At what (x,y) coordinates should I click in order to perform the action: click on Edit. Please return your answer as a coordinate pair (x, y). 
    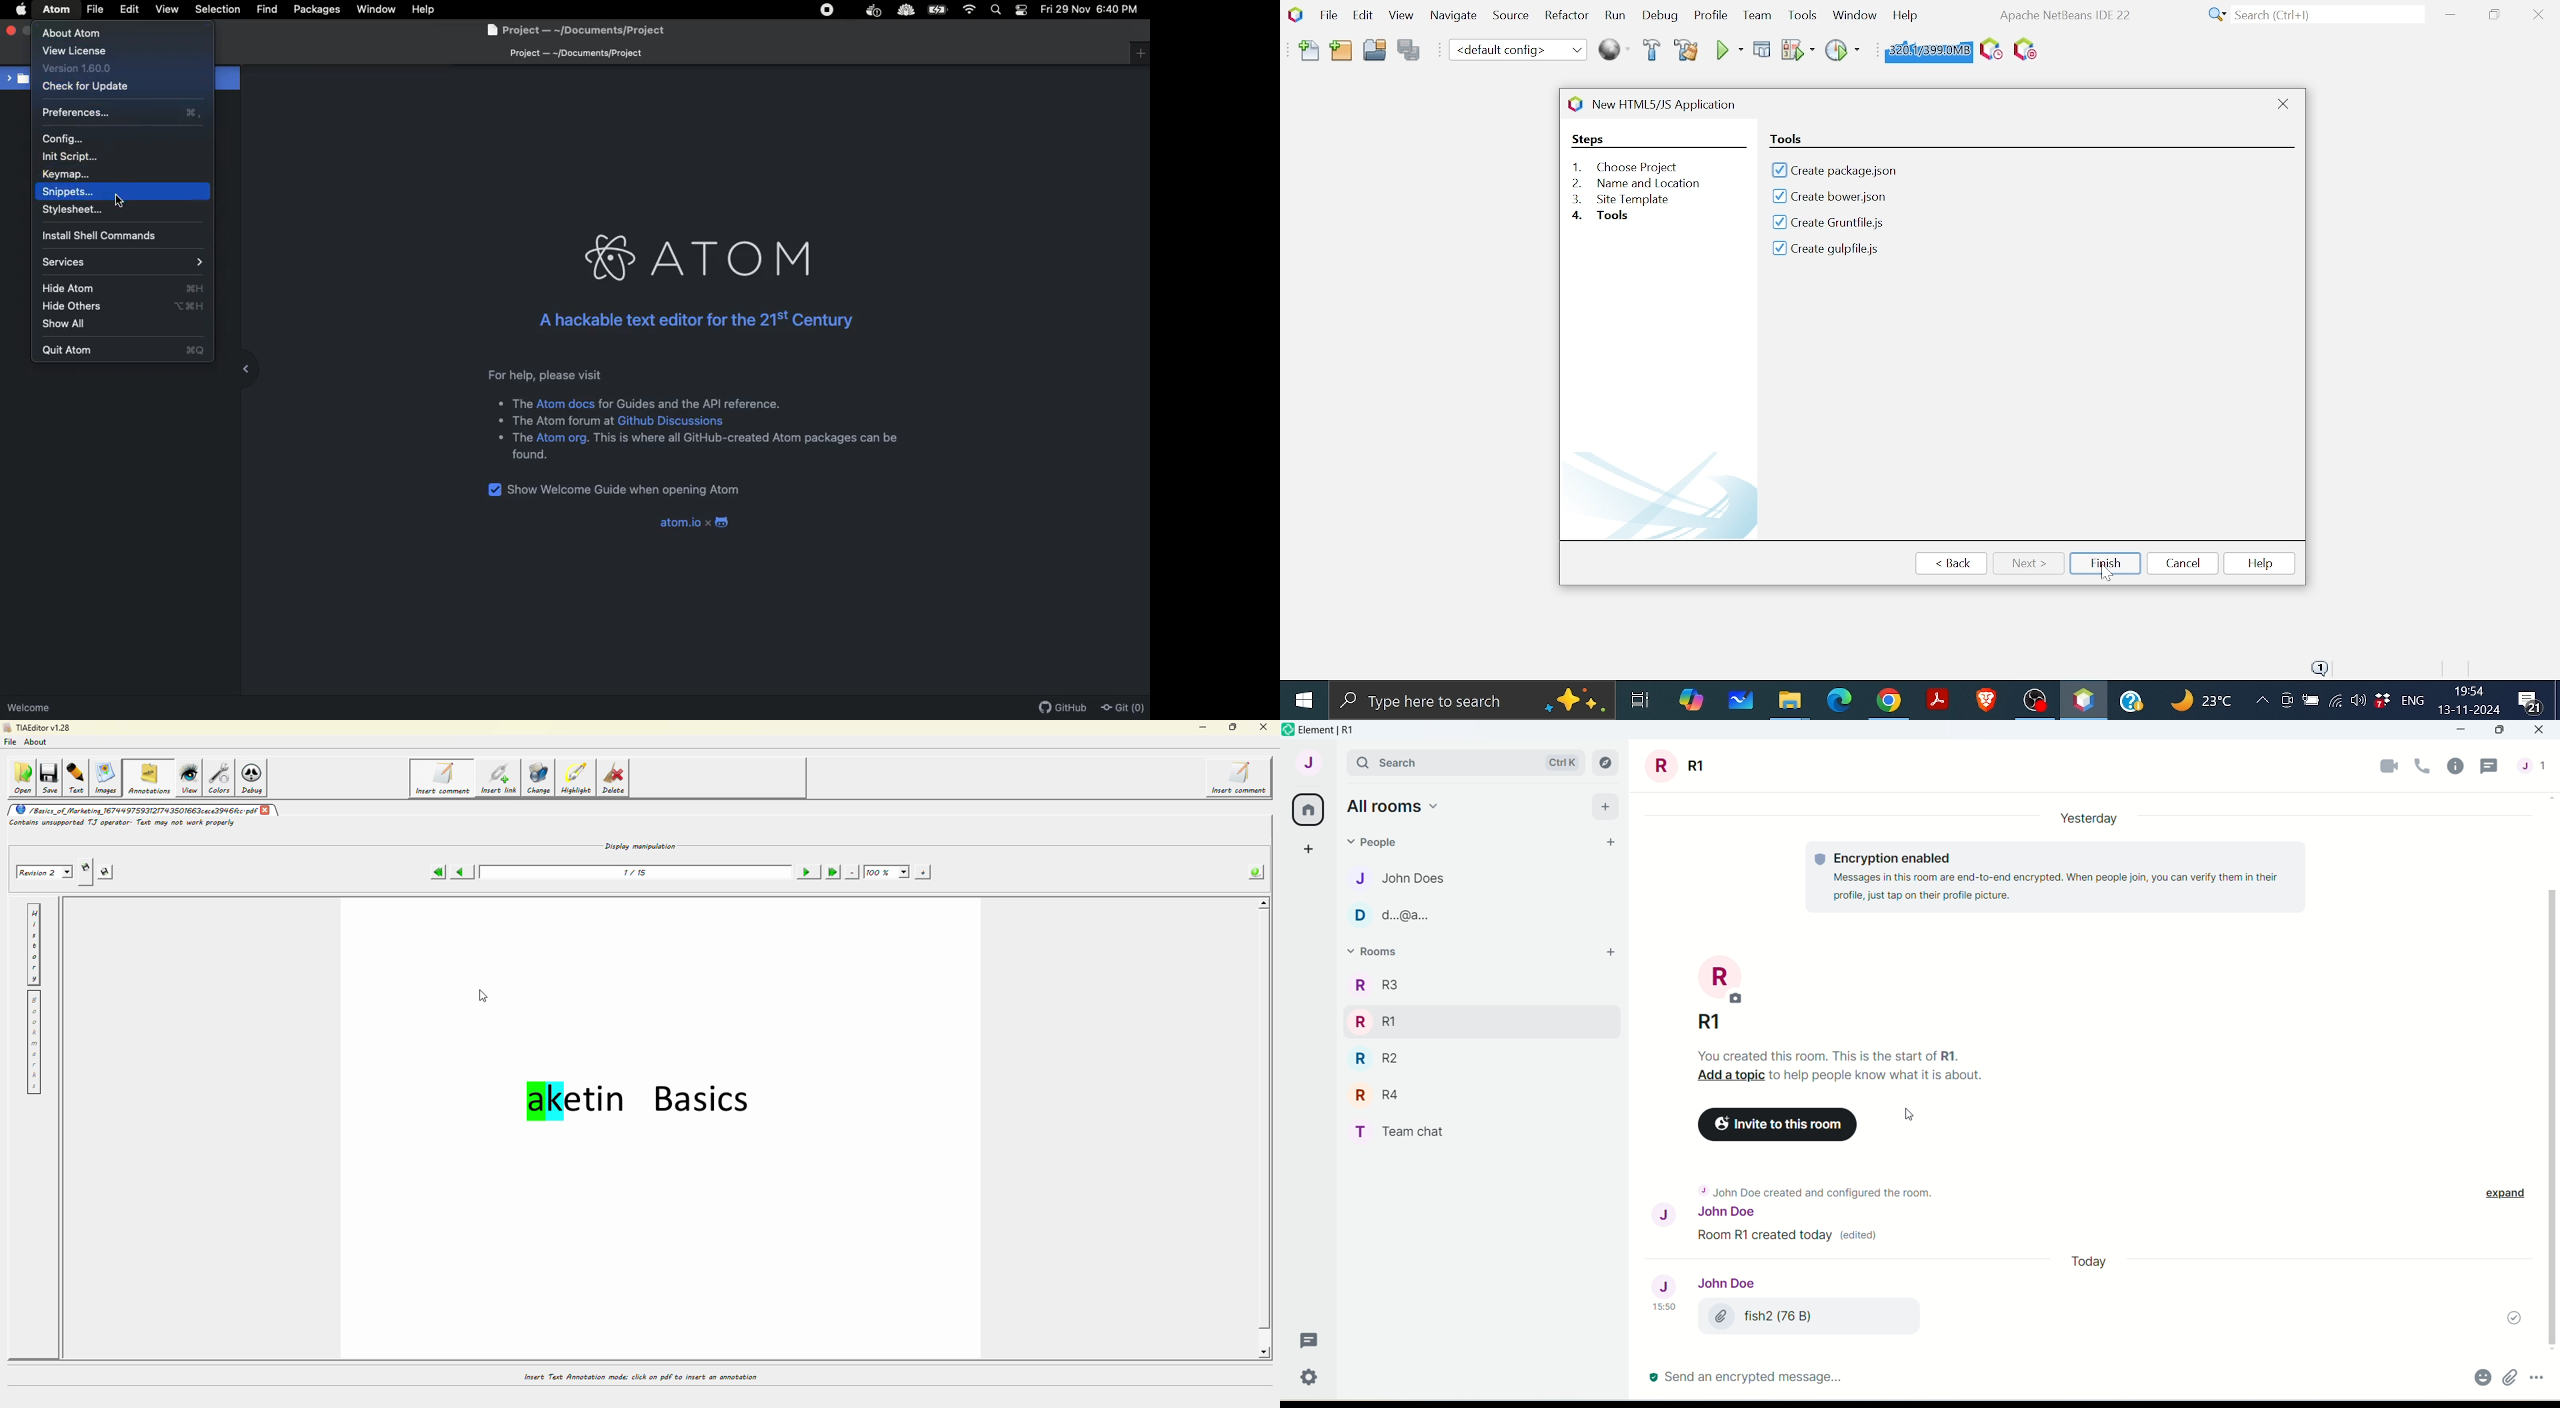
    Looking at the image, I should click on (130, 9).